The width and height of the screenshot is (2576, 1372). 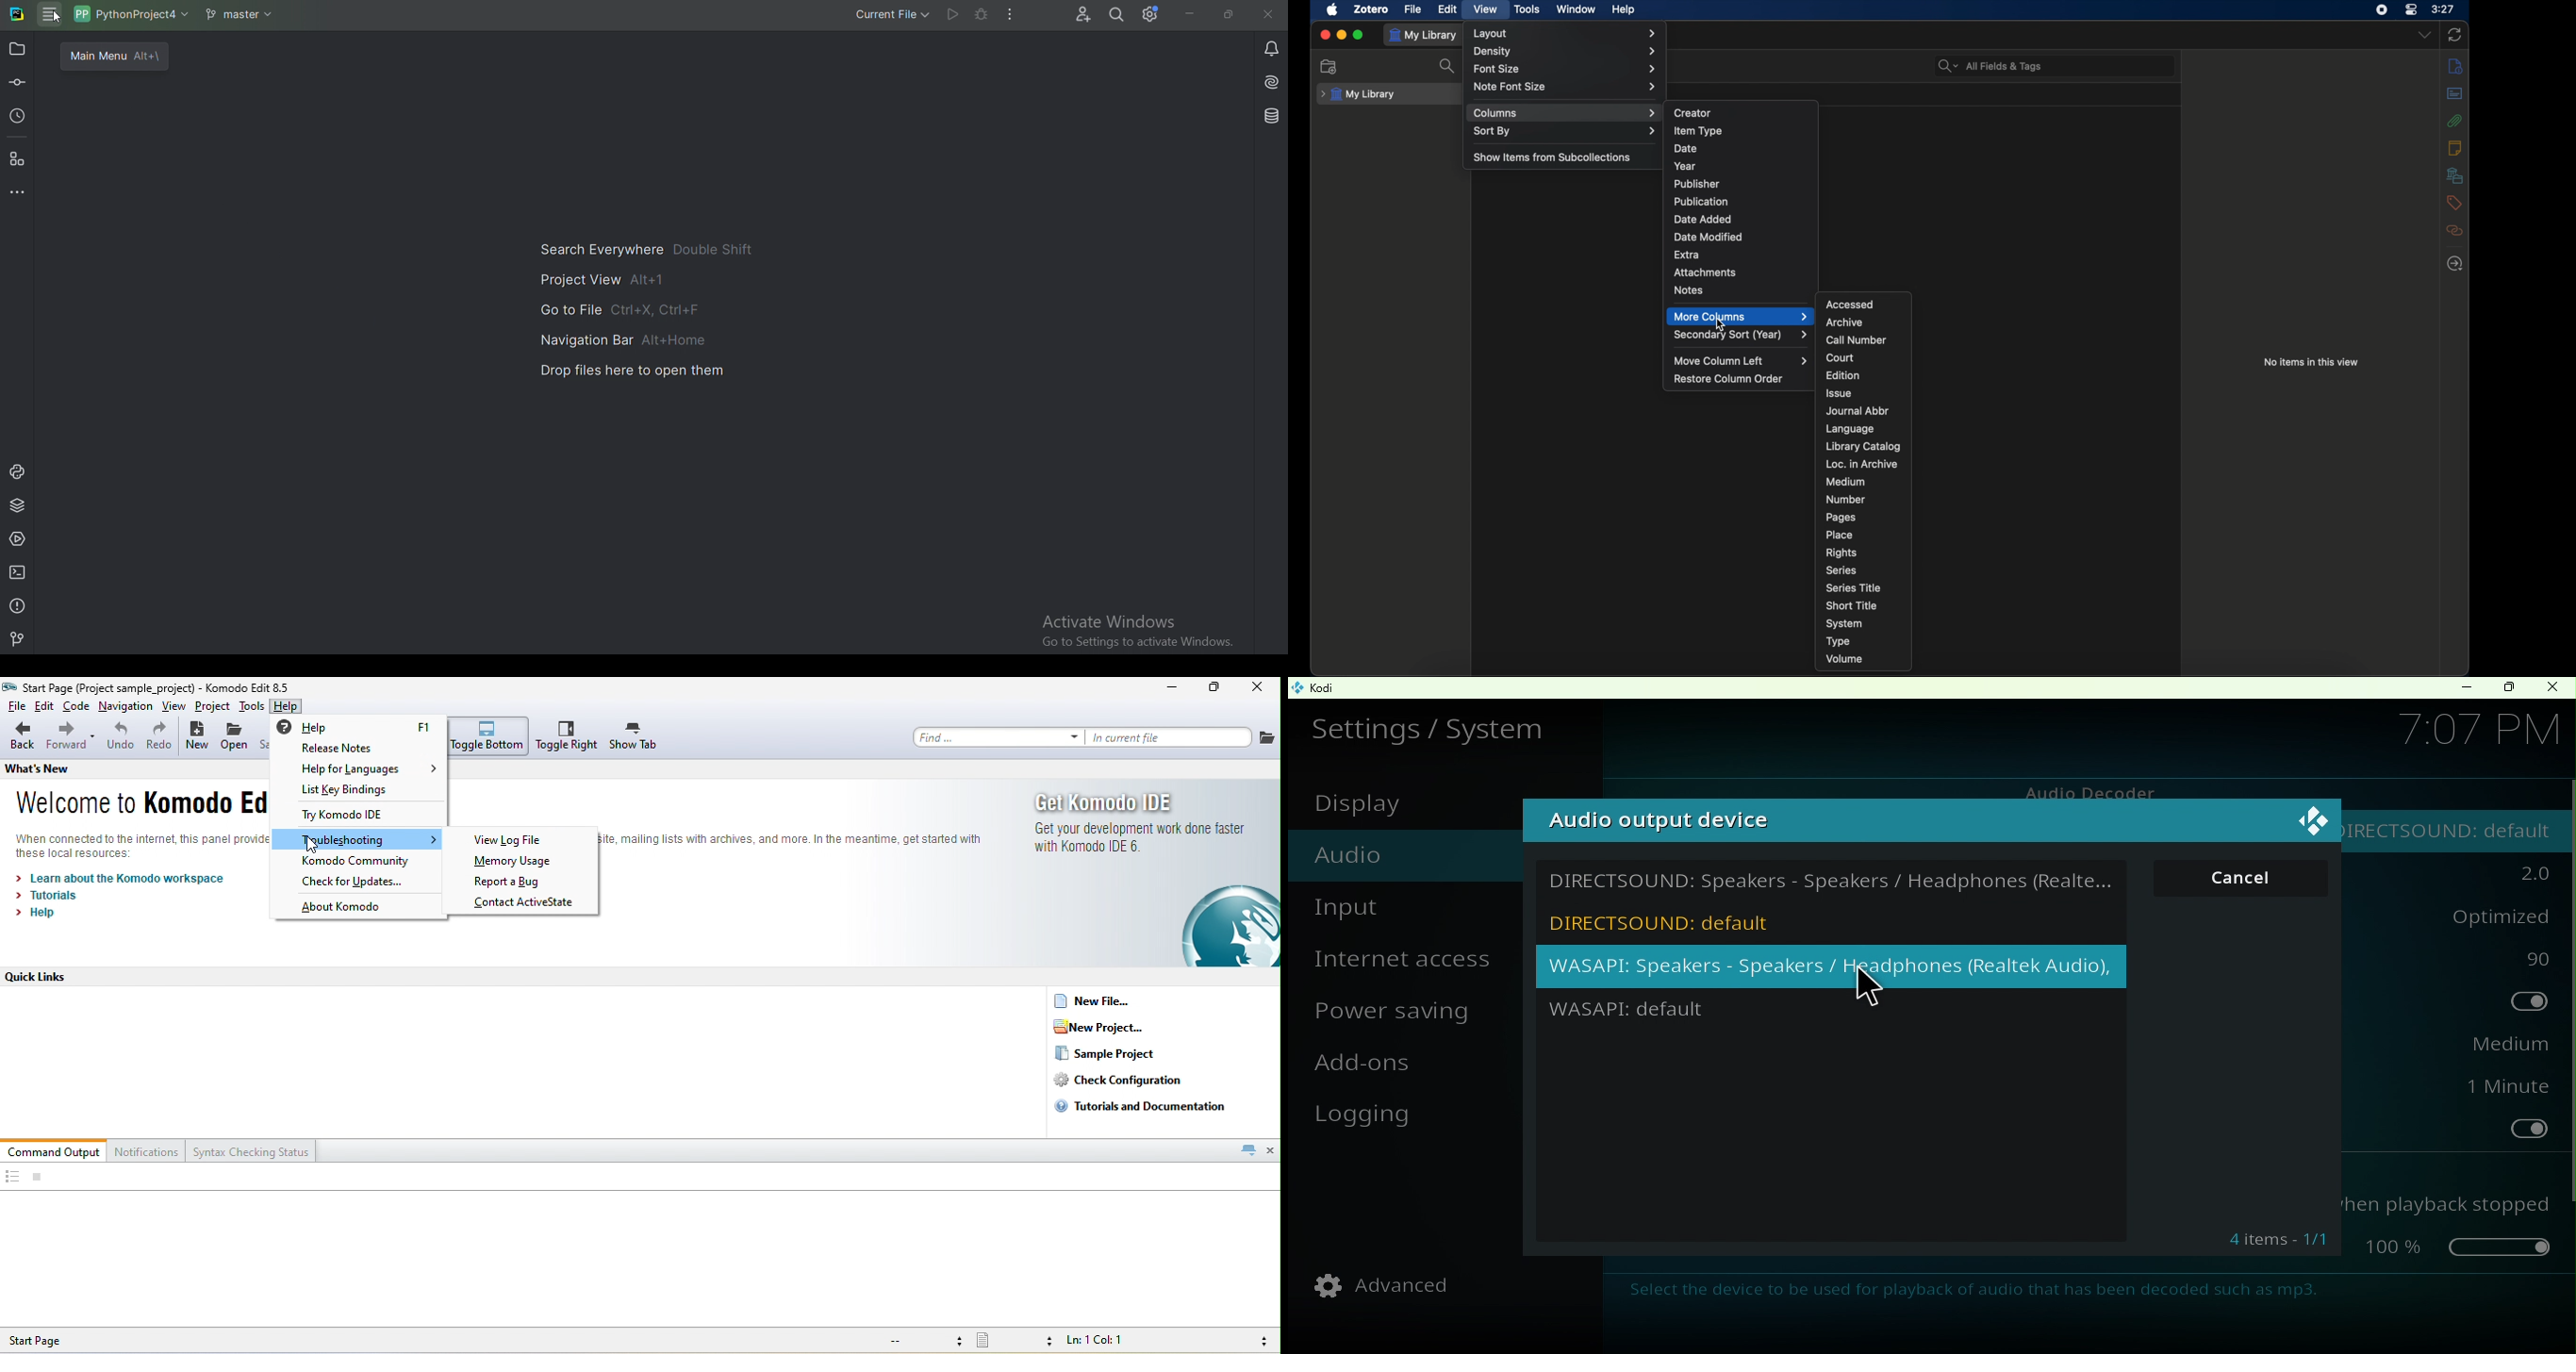 What do you see at coordinates (1859, 985) in the screenshot?
I see `Cursor` at bounding box center [1859, 985].